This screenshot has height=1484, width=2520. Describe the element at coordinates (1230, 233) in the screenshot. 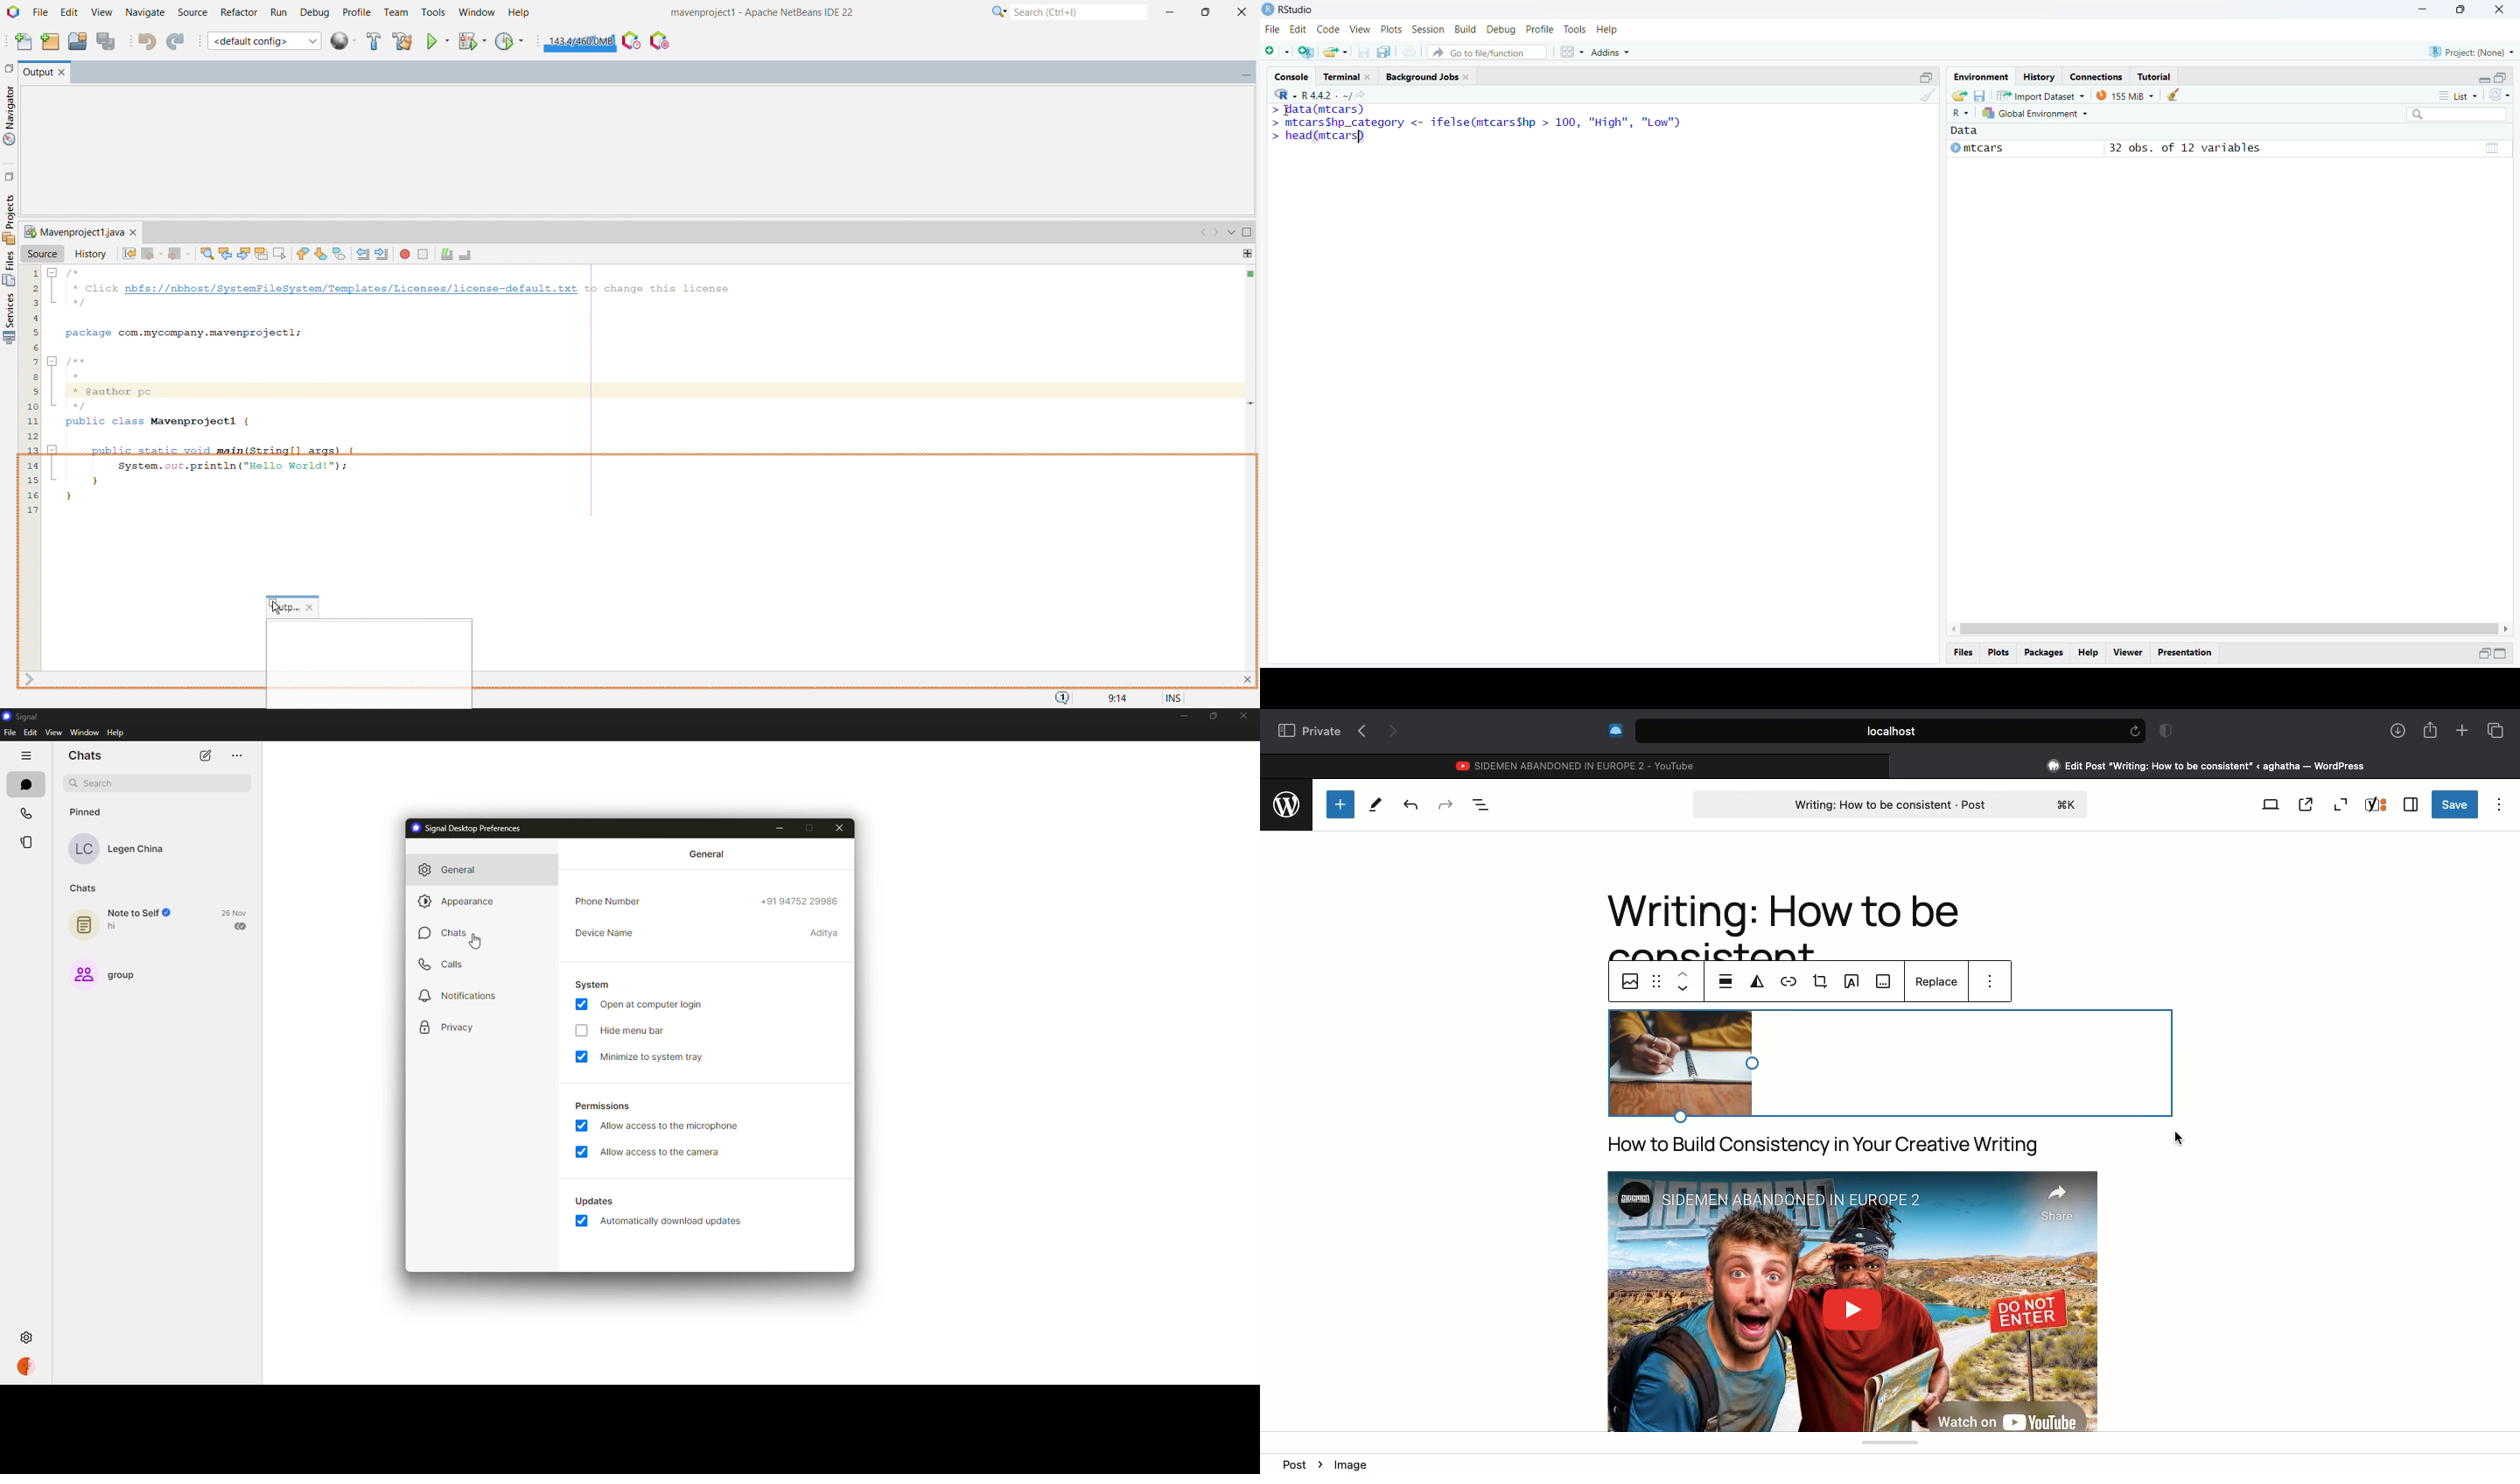

I see `show opened documents` at that location.